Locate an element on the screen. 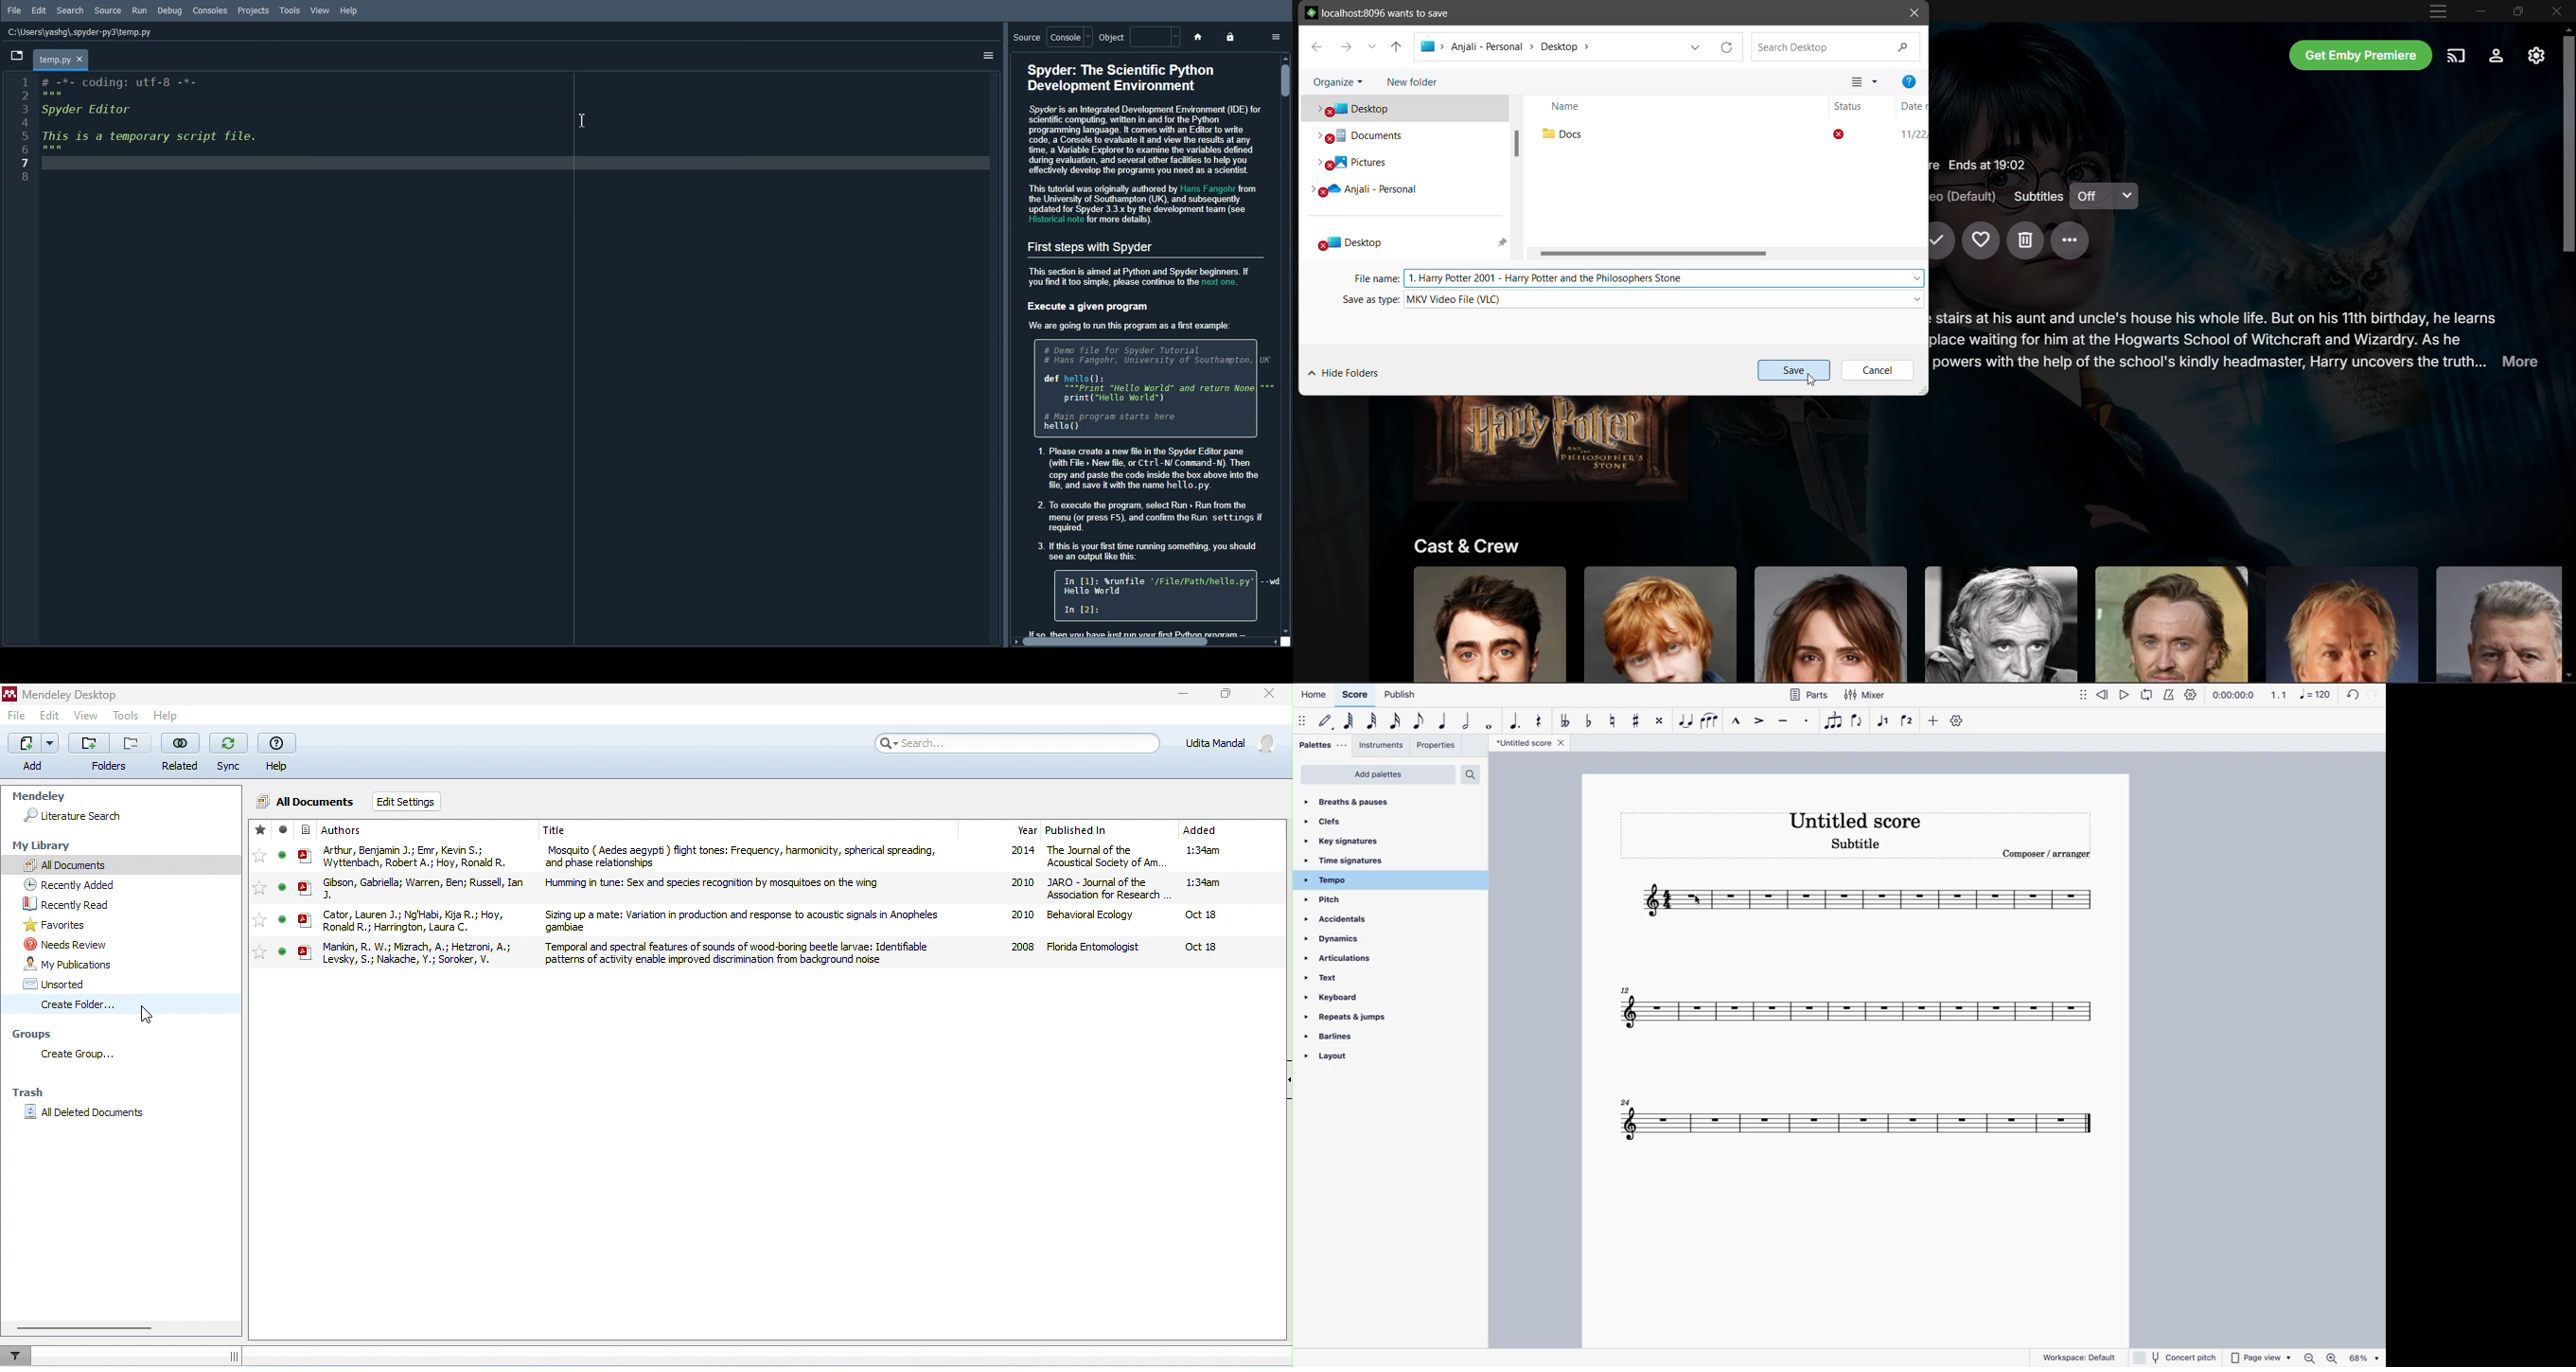 Image resolution: width=2576 pixels, height=1372 pixels. Source: Console is located at coordinates (1049, 37).